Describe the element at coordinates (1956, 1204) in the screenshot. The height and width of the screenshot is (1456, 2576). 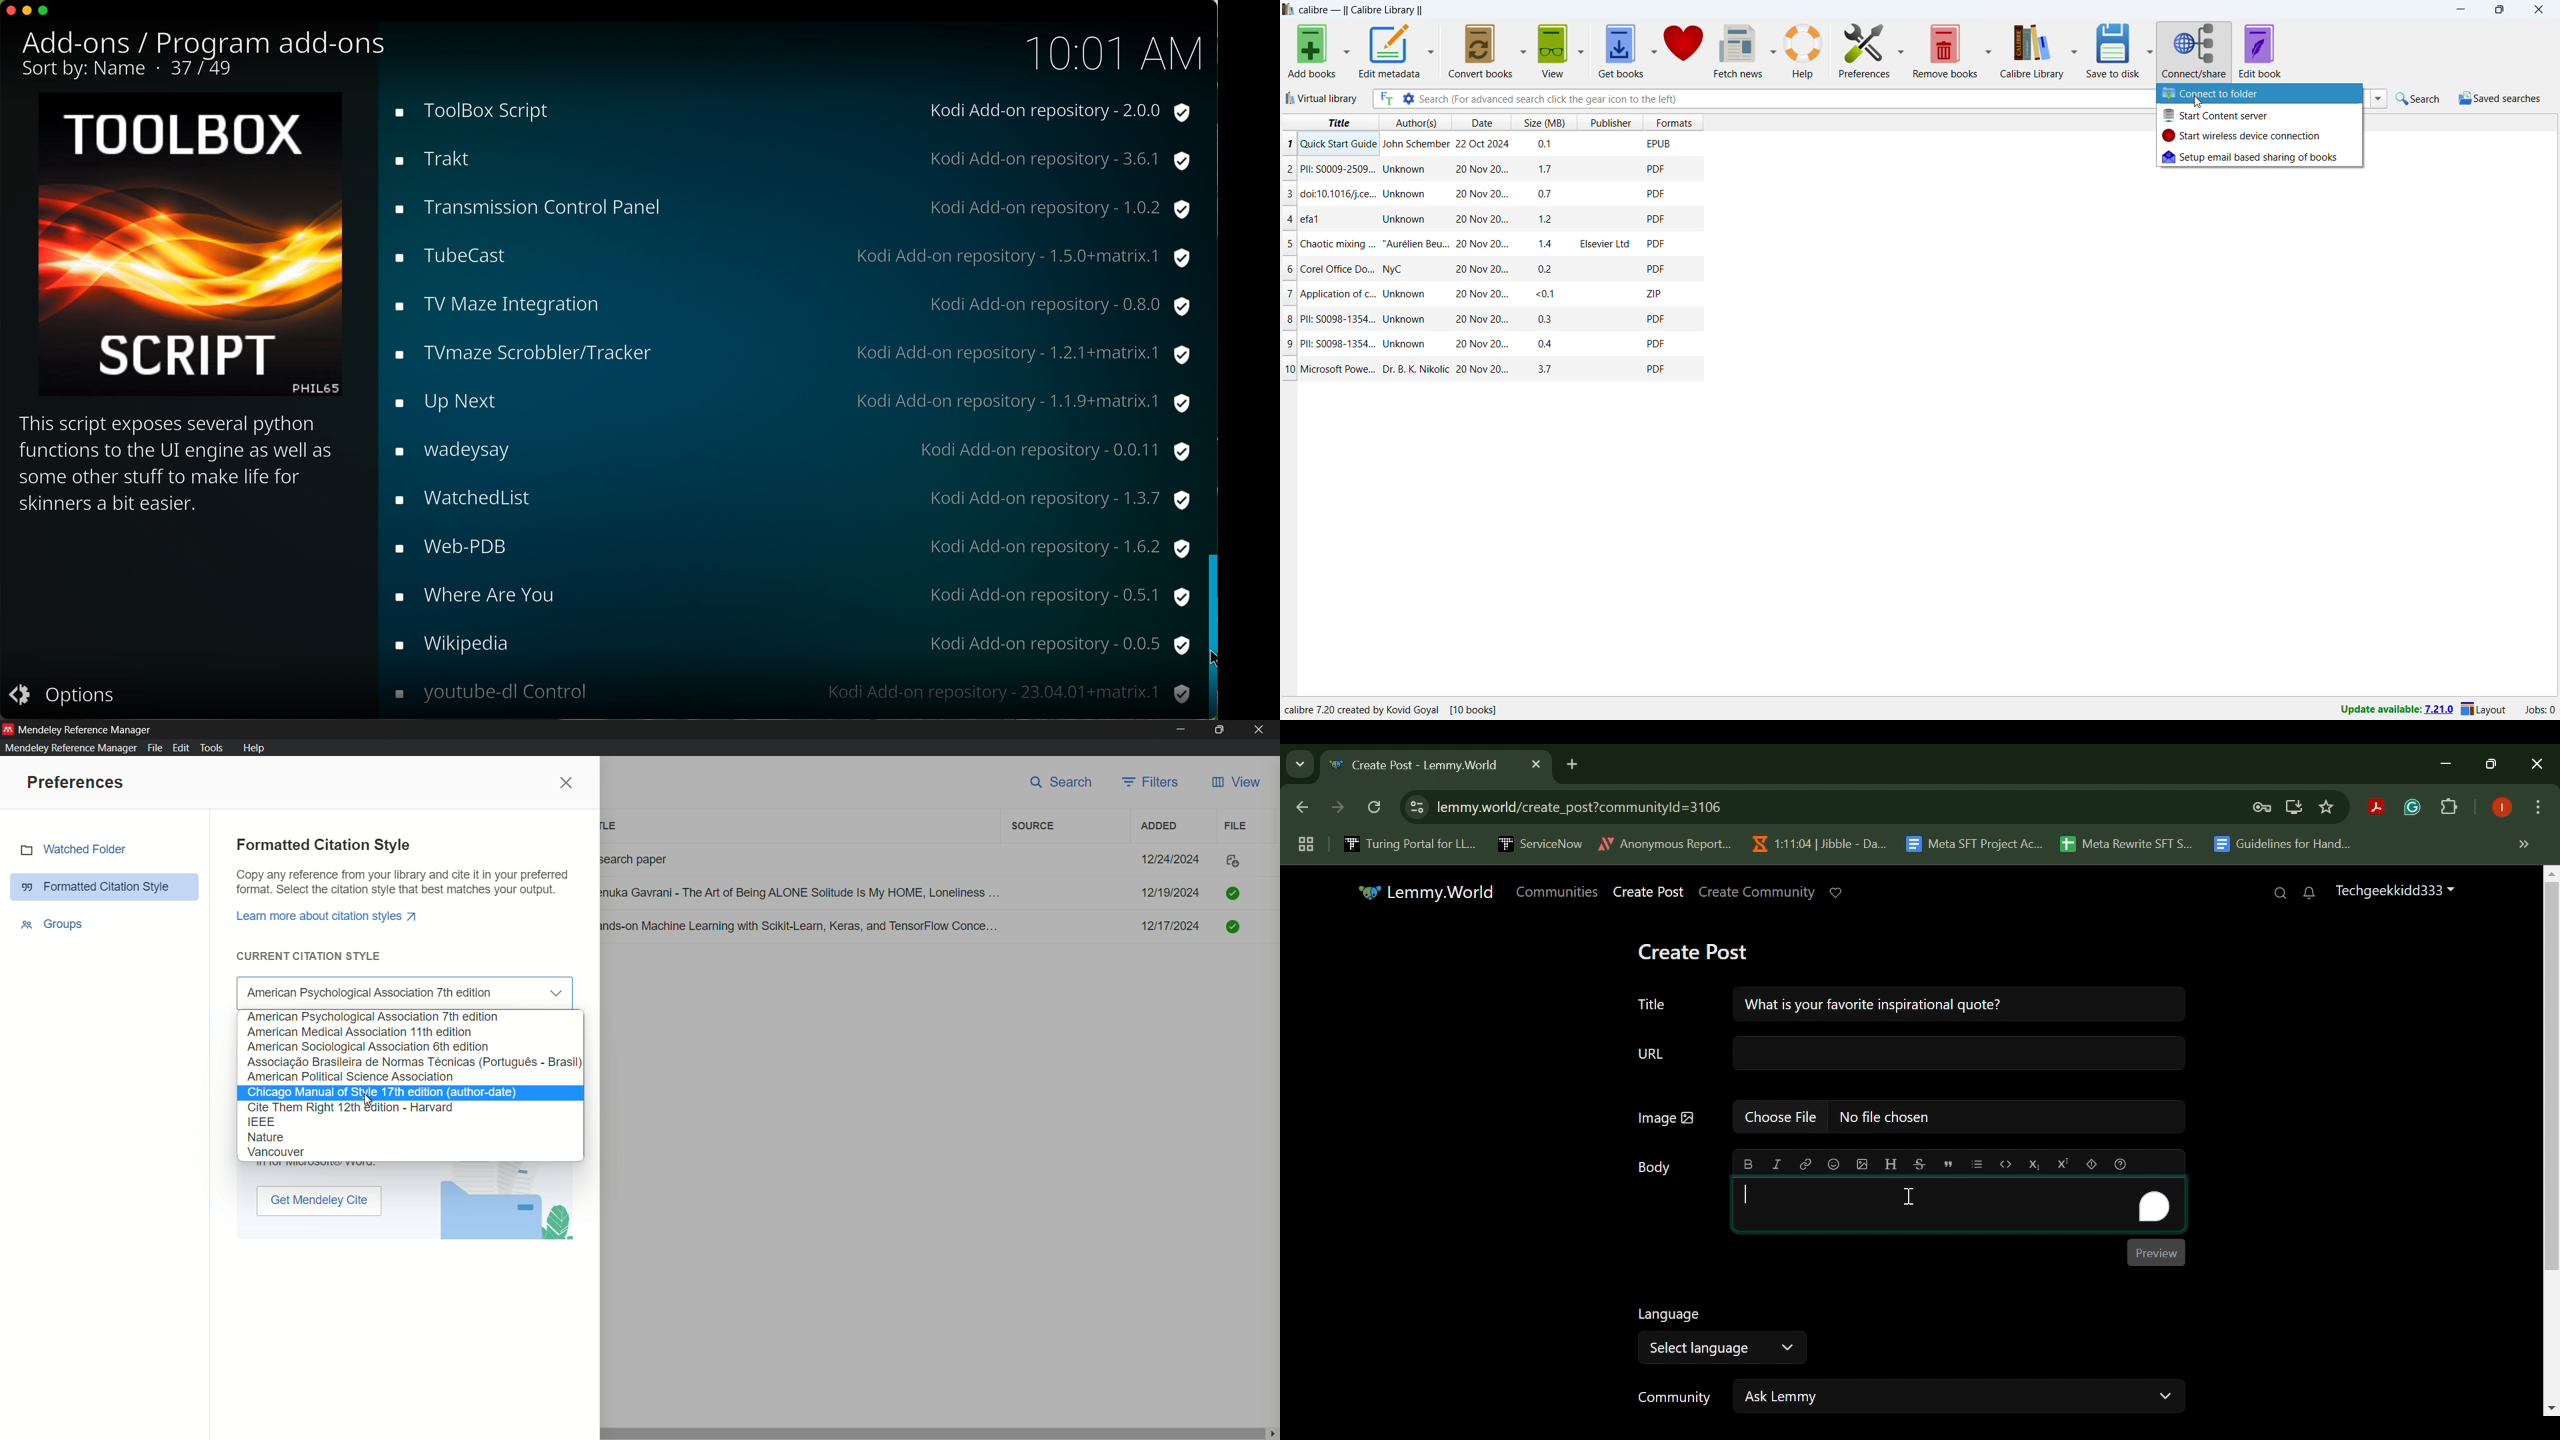
I see `Post Body Textbox Selected` at that location.